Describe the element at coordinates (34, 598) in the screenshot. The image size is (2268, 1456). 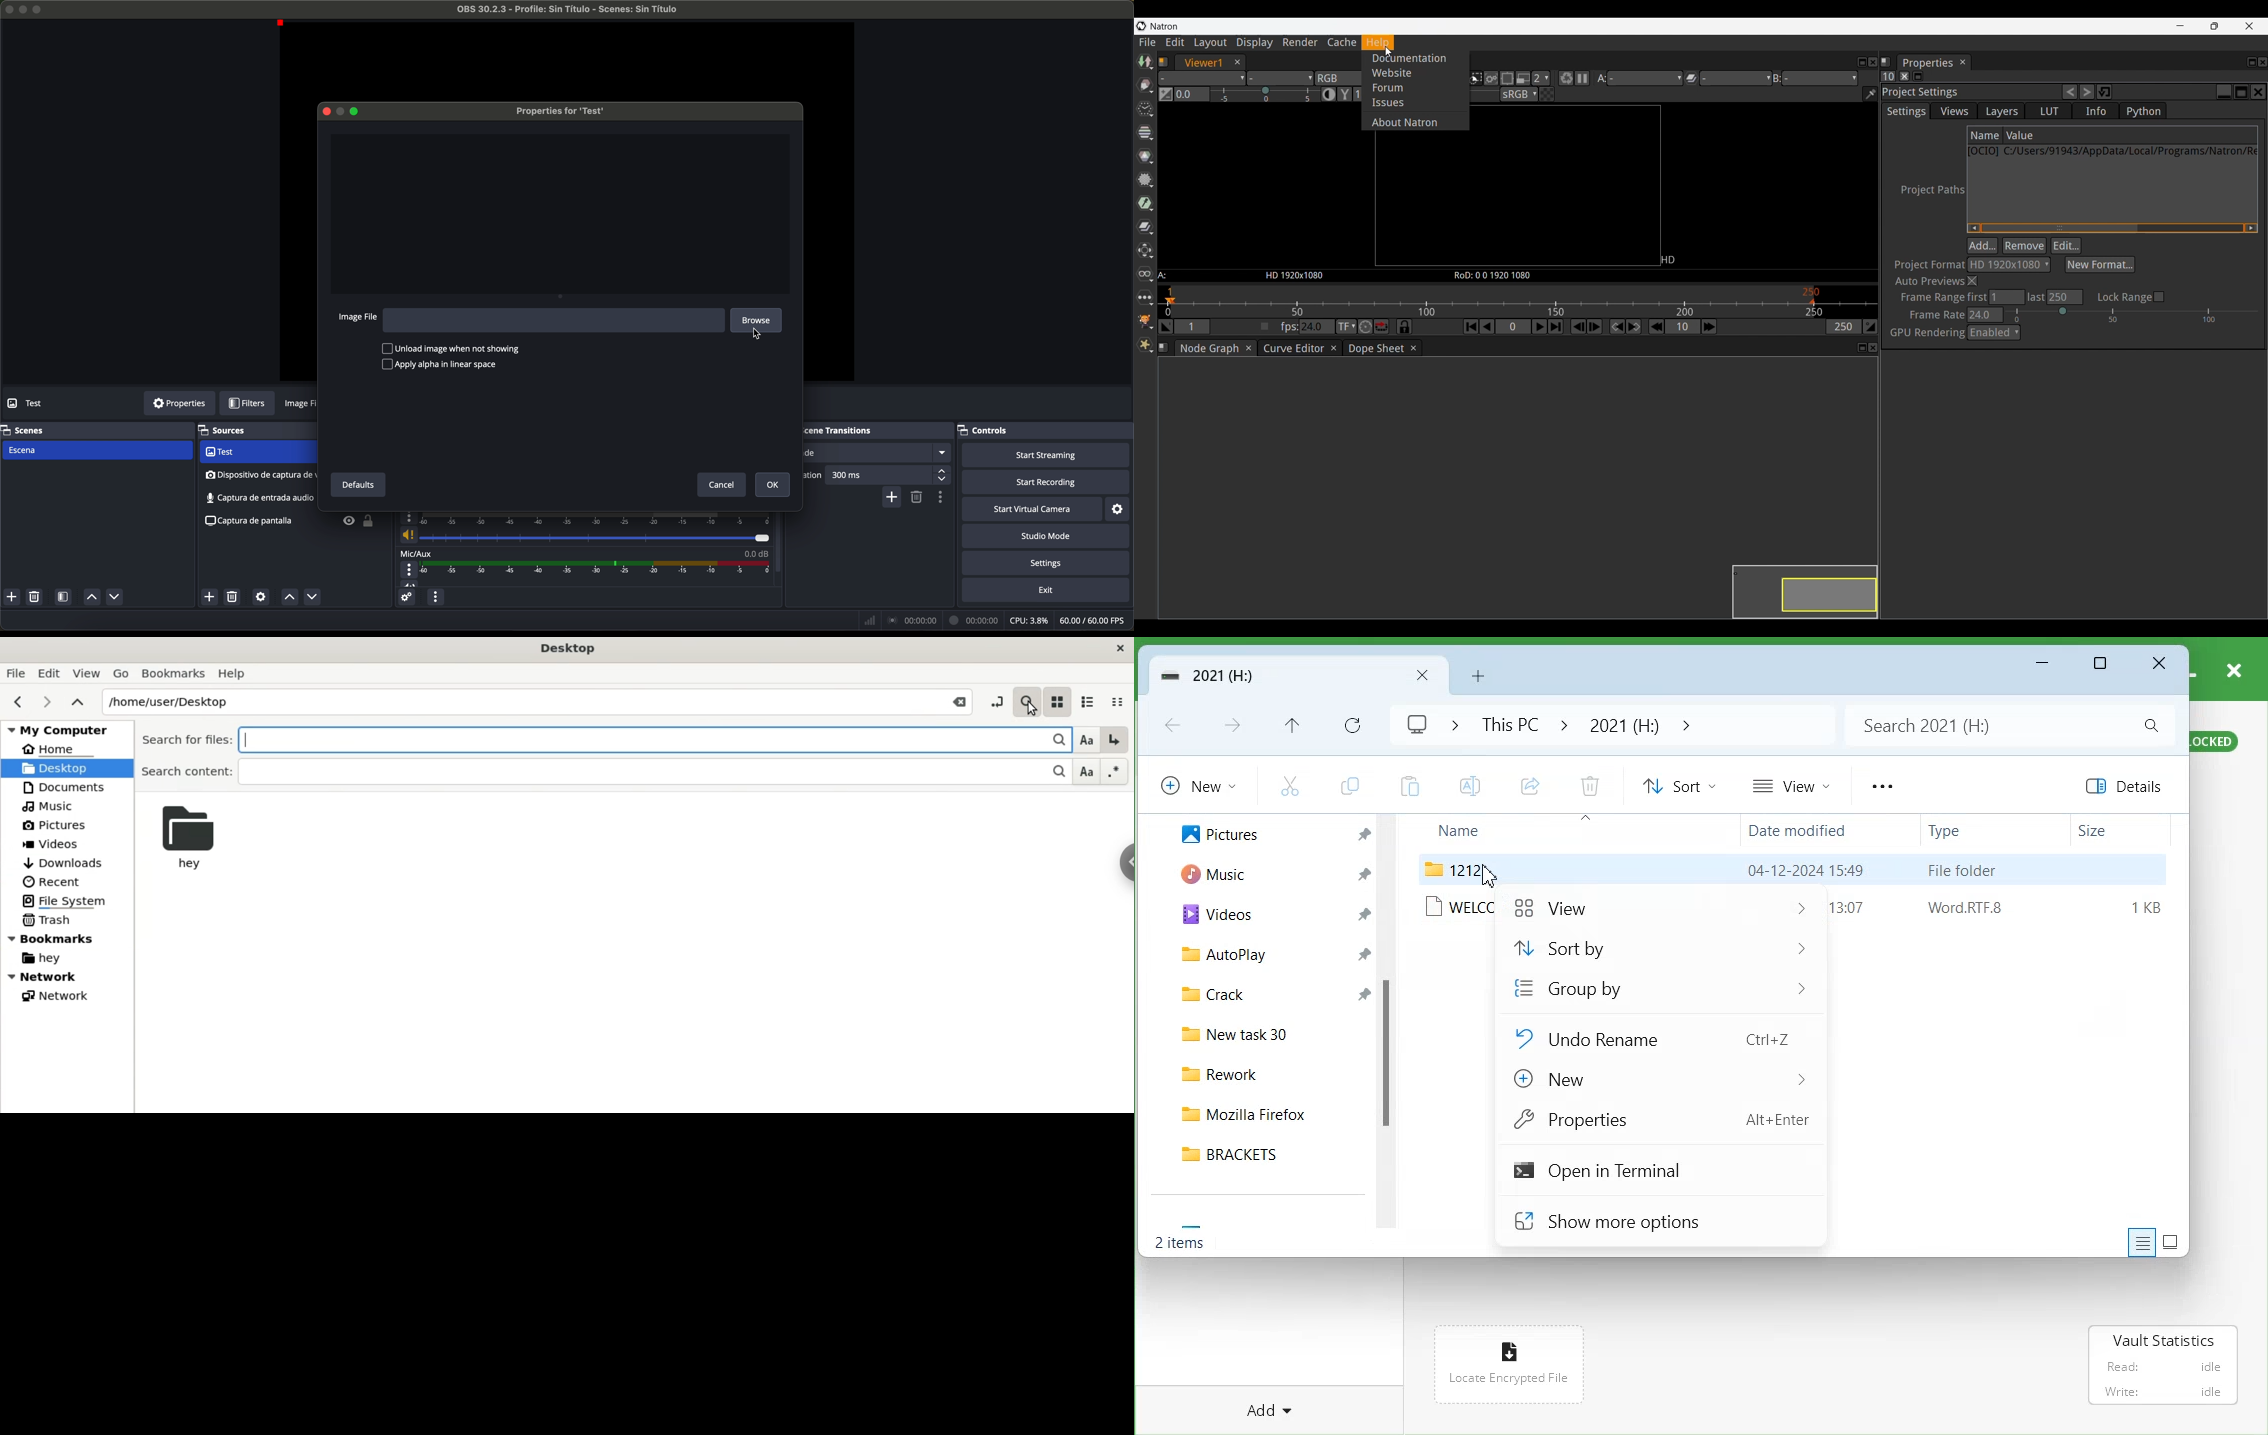
I see `remove selected scene` at that location.